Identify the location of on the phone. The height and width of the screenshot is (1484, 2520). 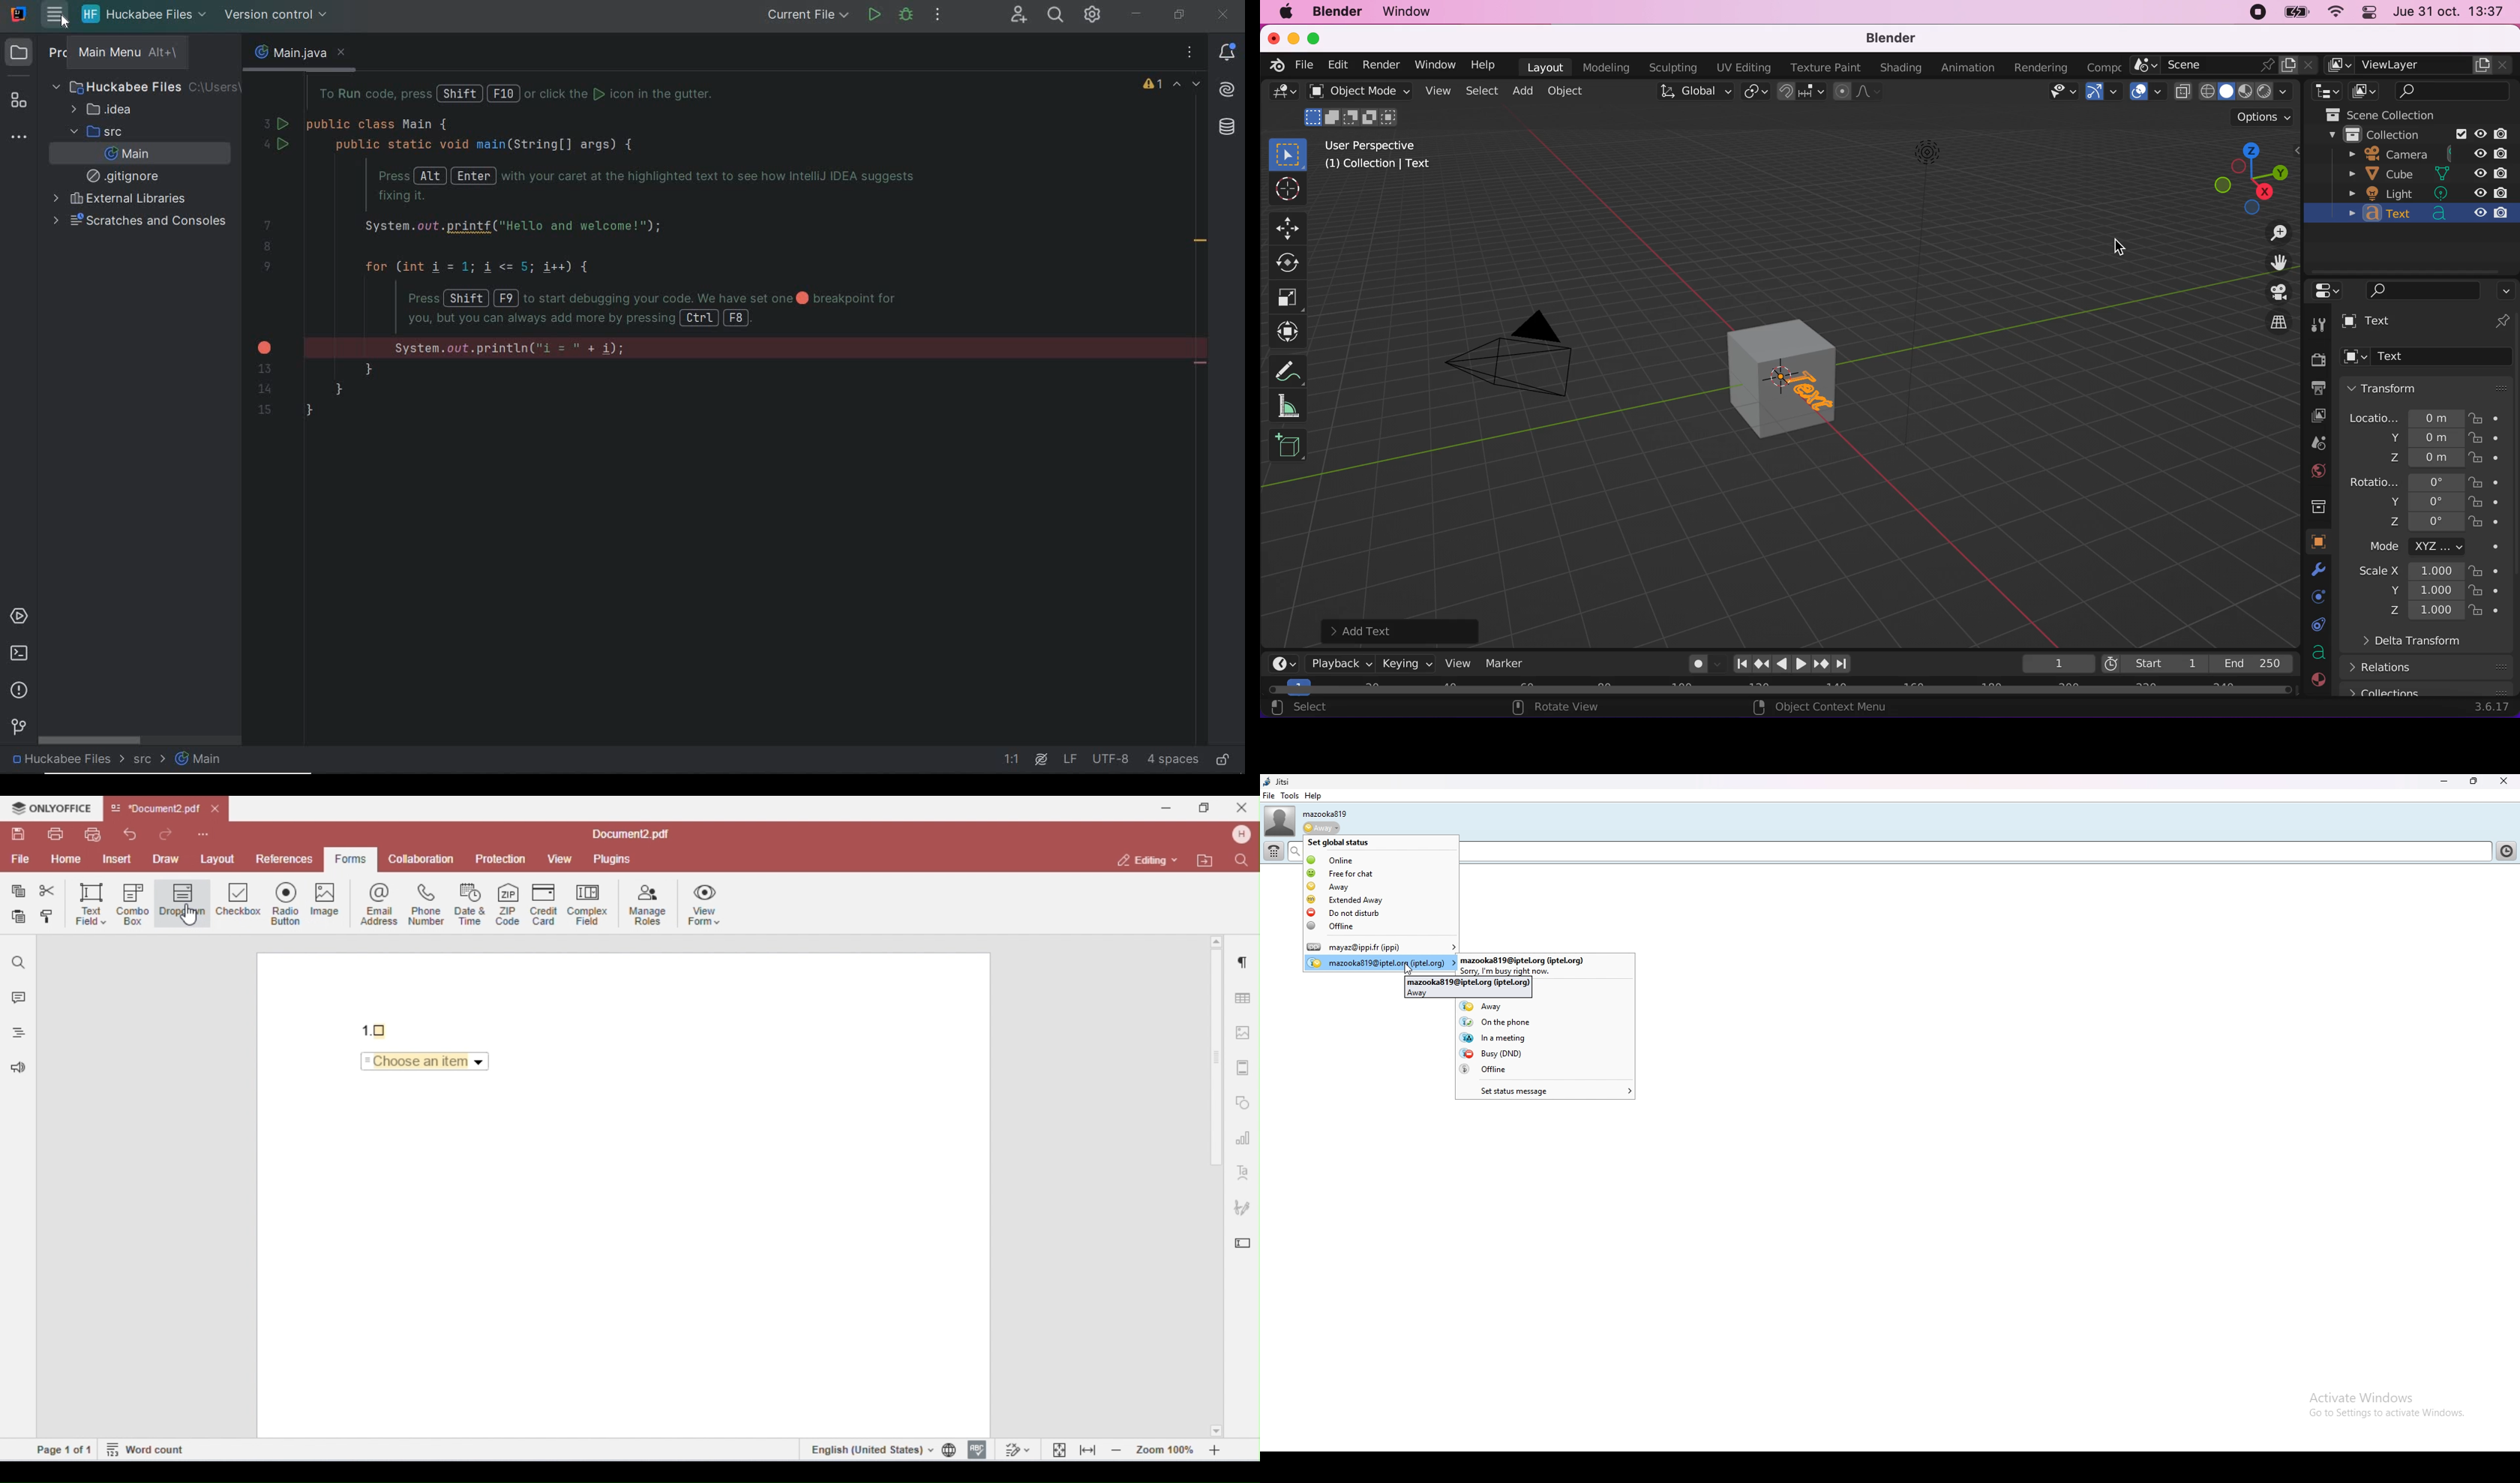
(1545, 1021).